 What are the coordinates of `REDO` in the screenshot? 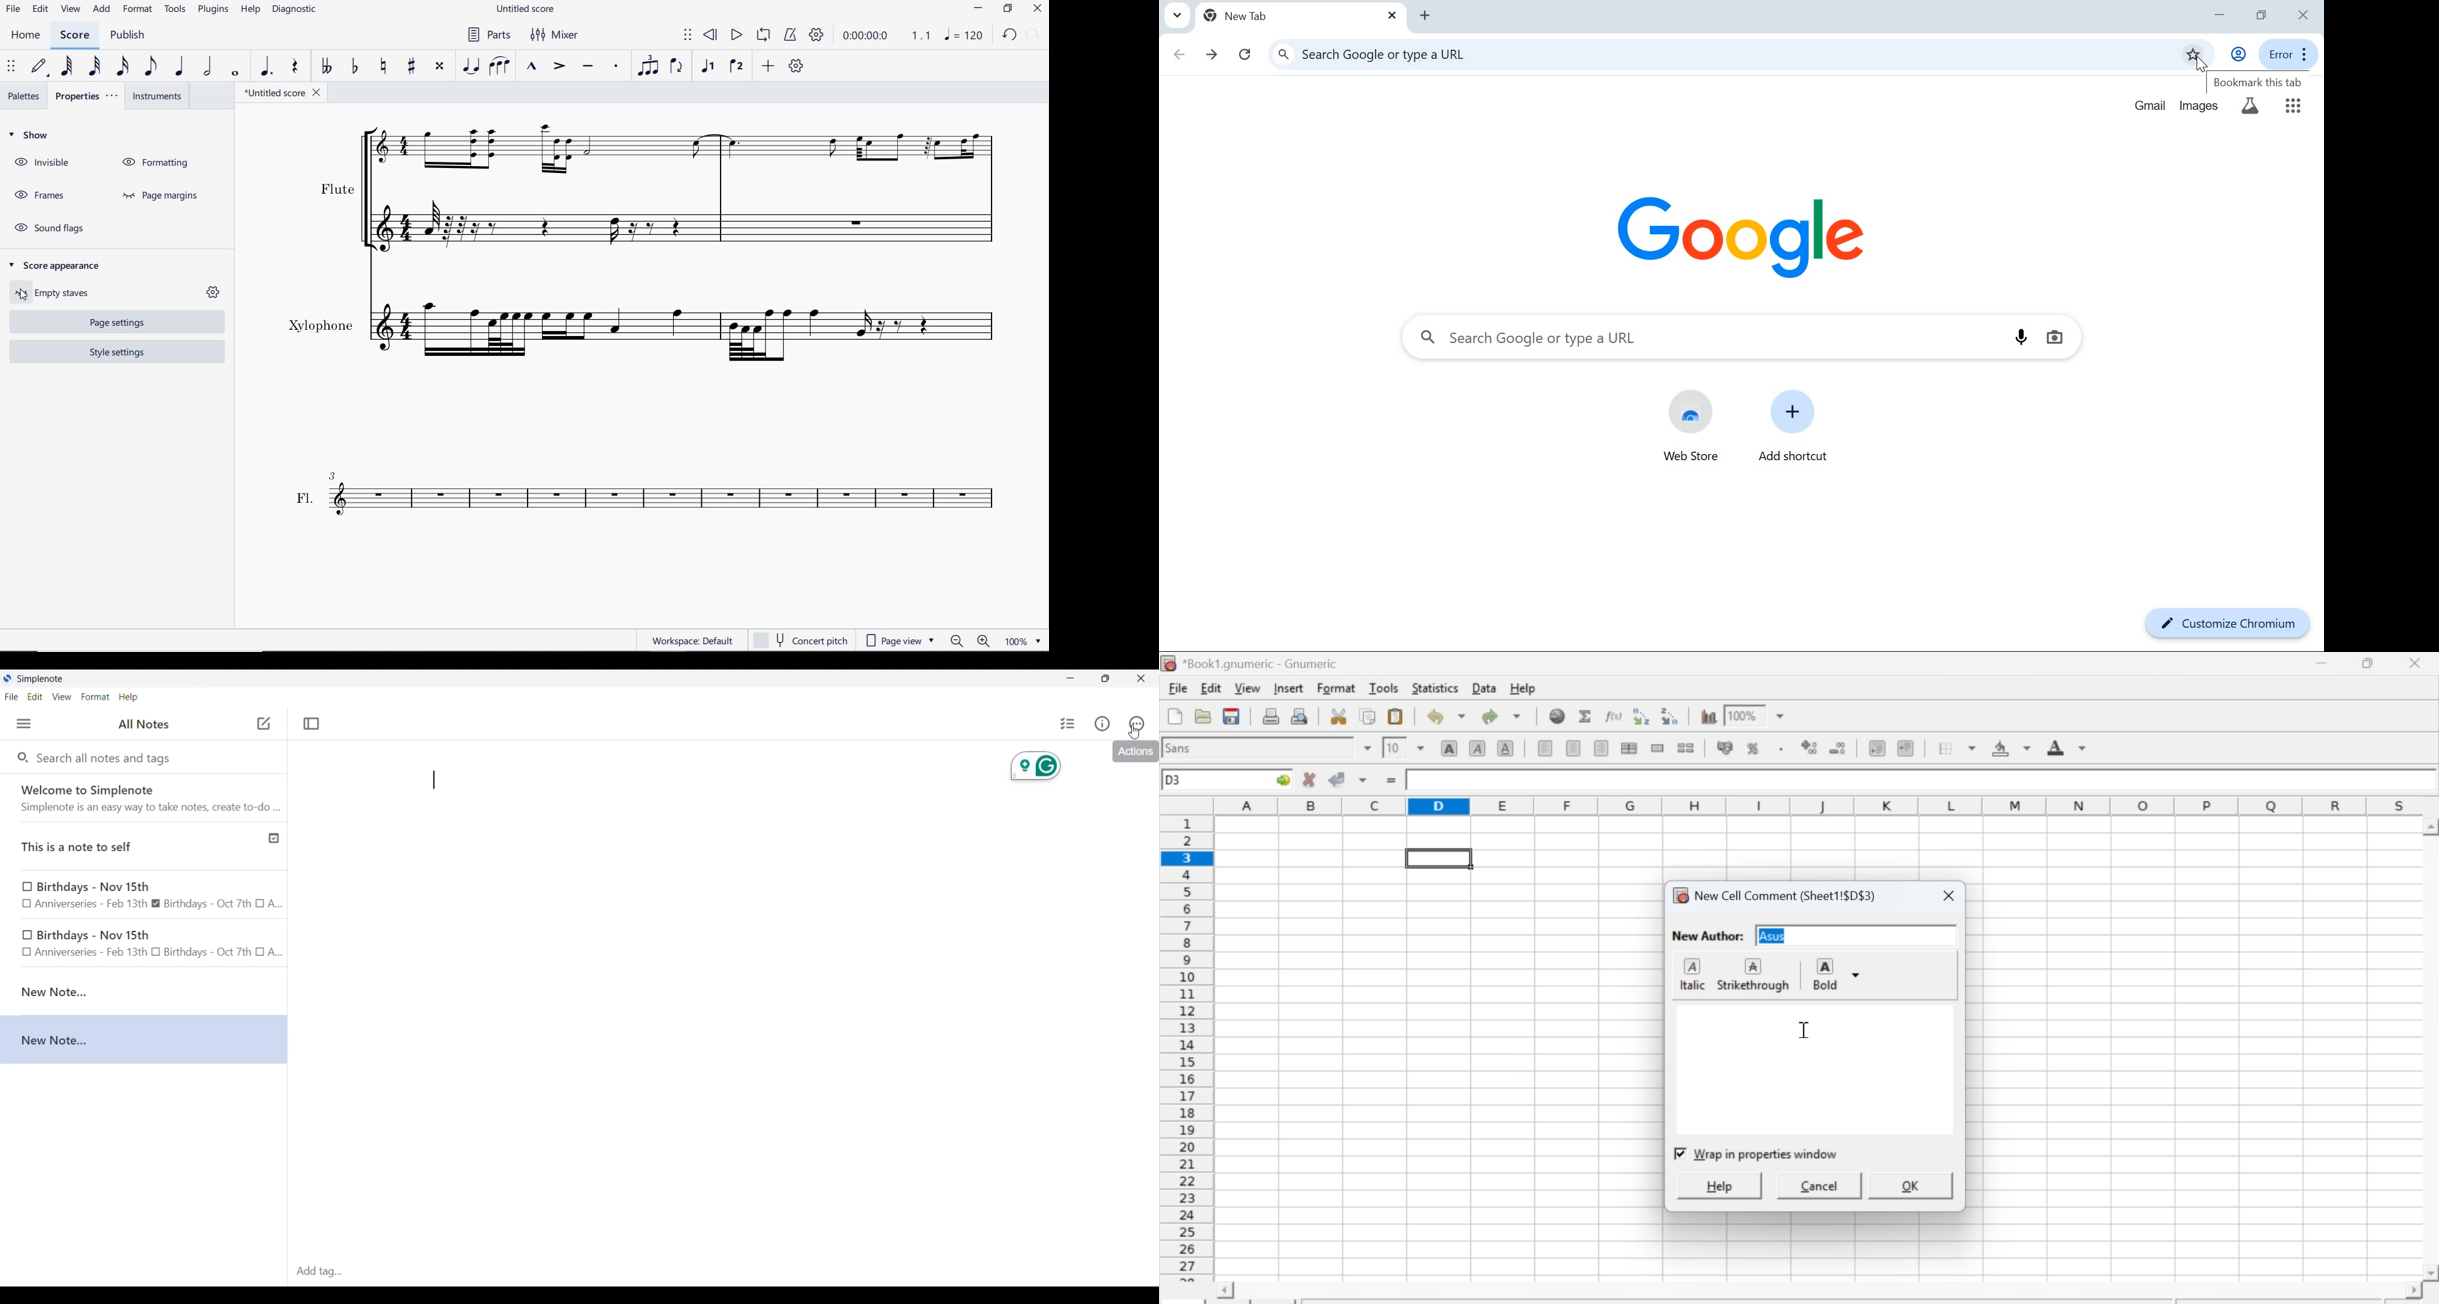 It's located at (1034, 34).